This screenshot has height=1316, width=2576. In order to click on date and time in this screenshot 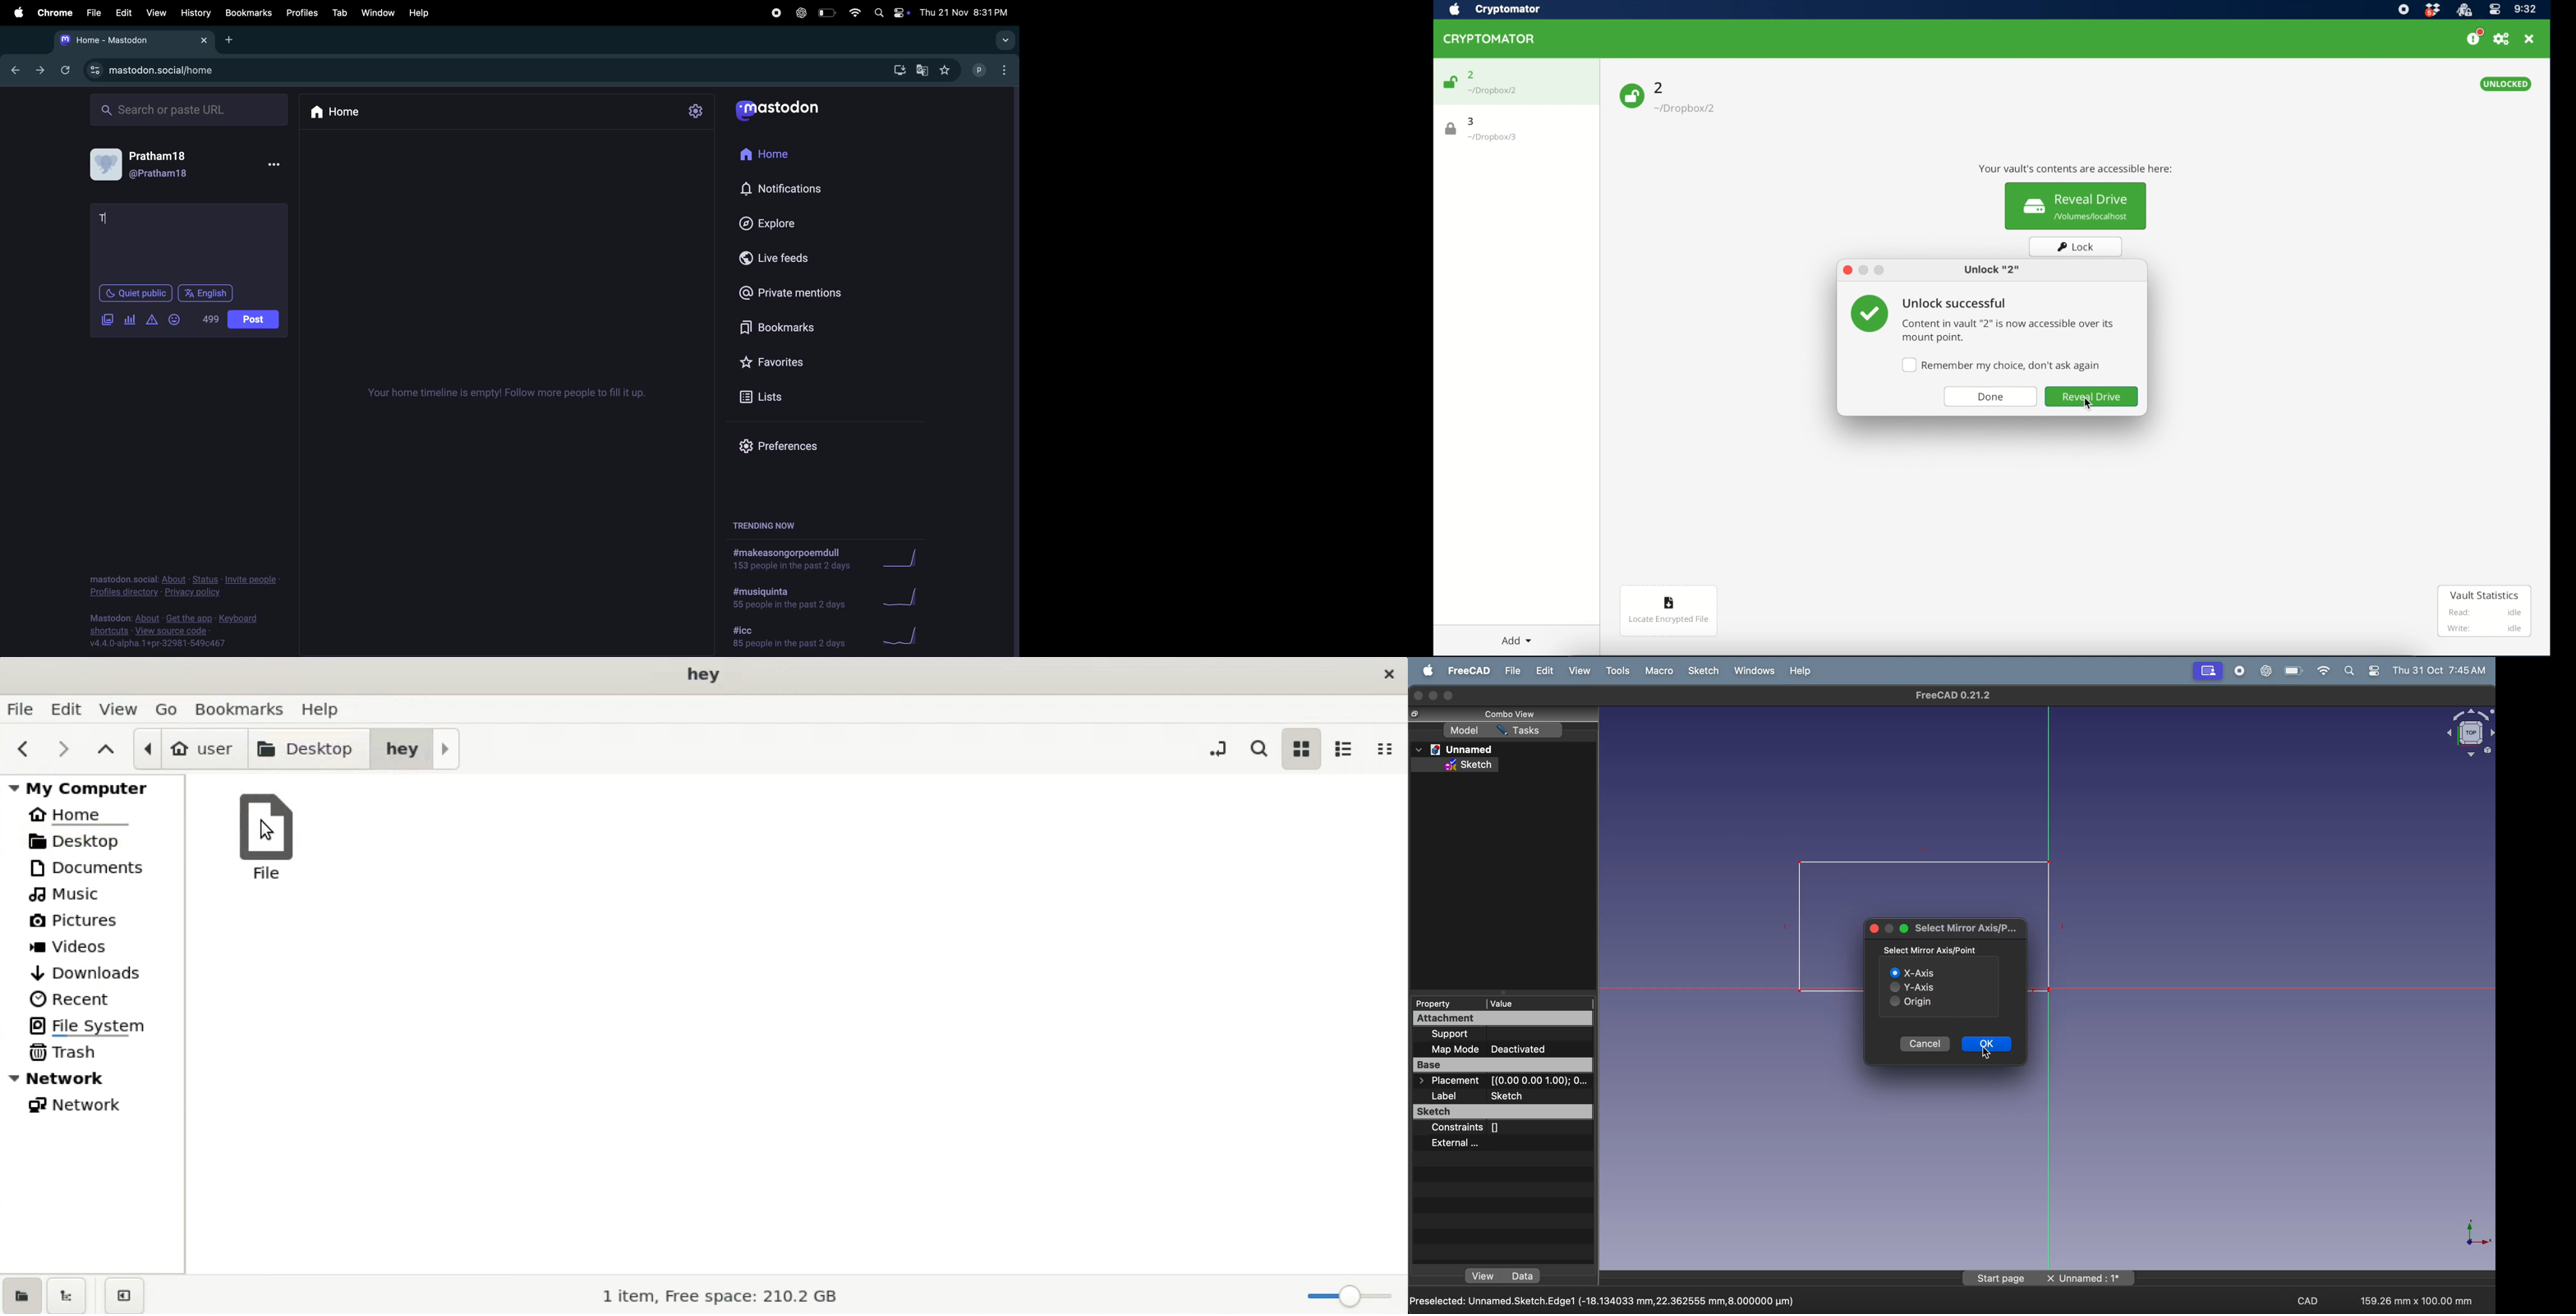, I will do `click(967, 12)`.